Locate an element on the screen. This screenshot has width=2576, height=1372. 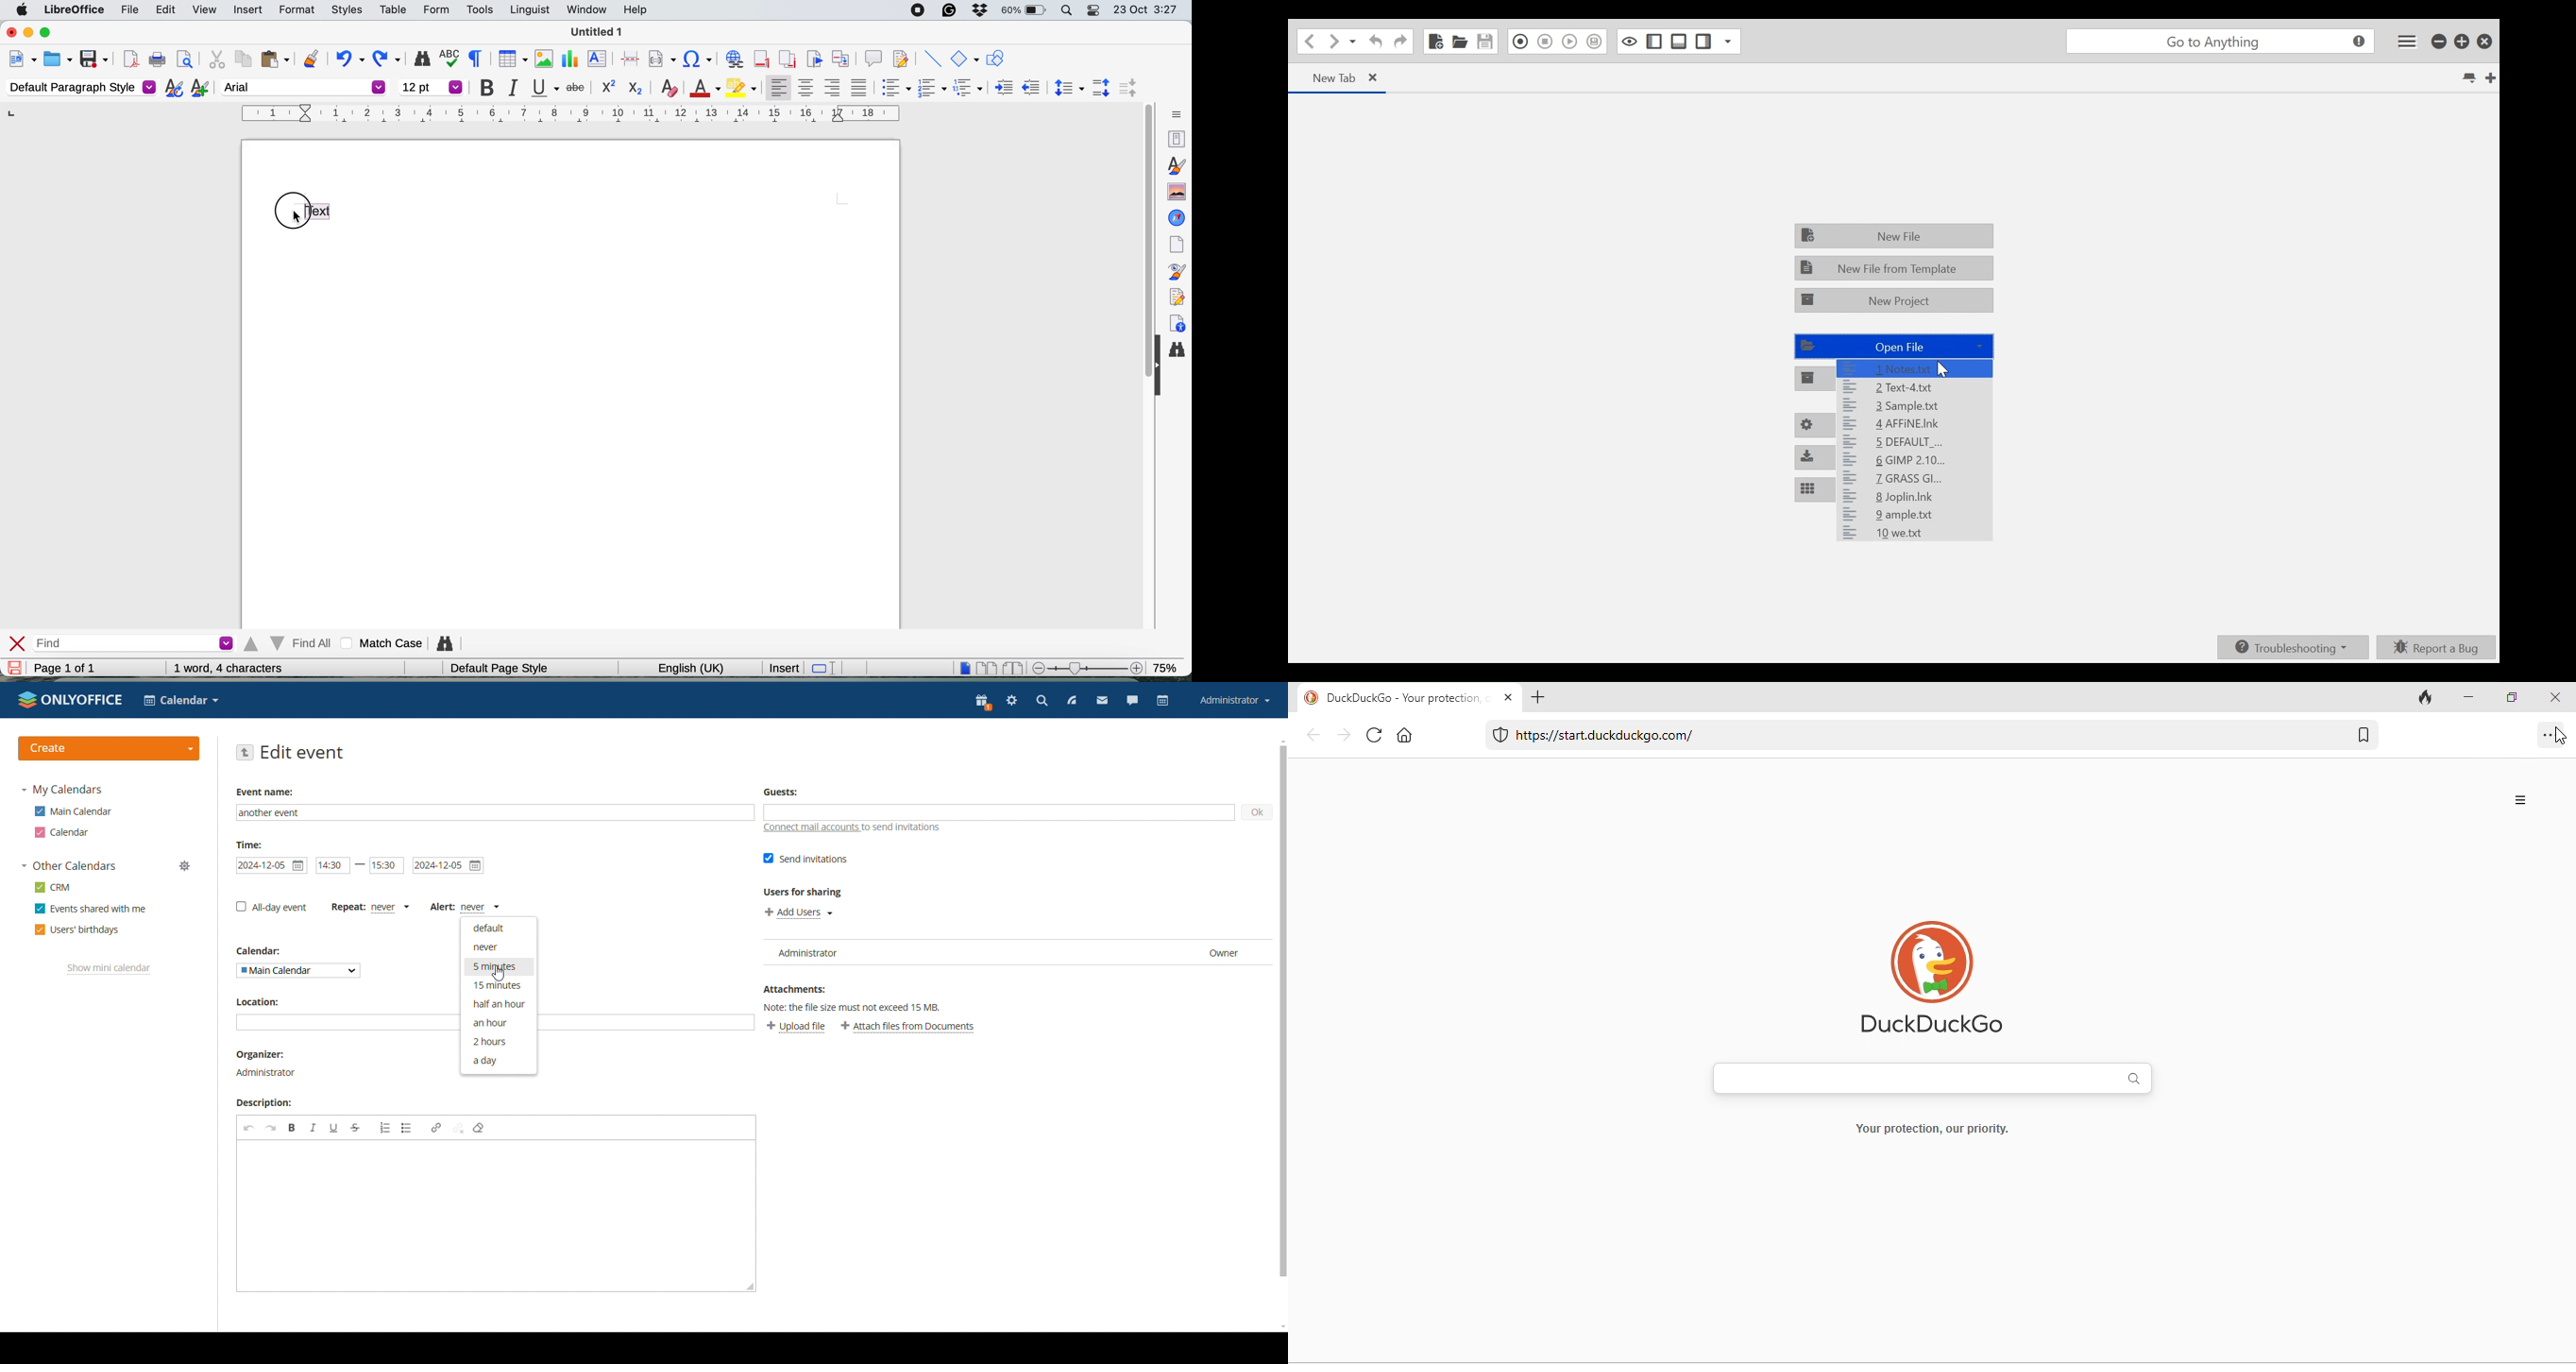
crm is located at coordinates (52, 887).